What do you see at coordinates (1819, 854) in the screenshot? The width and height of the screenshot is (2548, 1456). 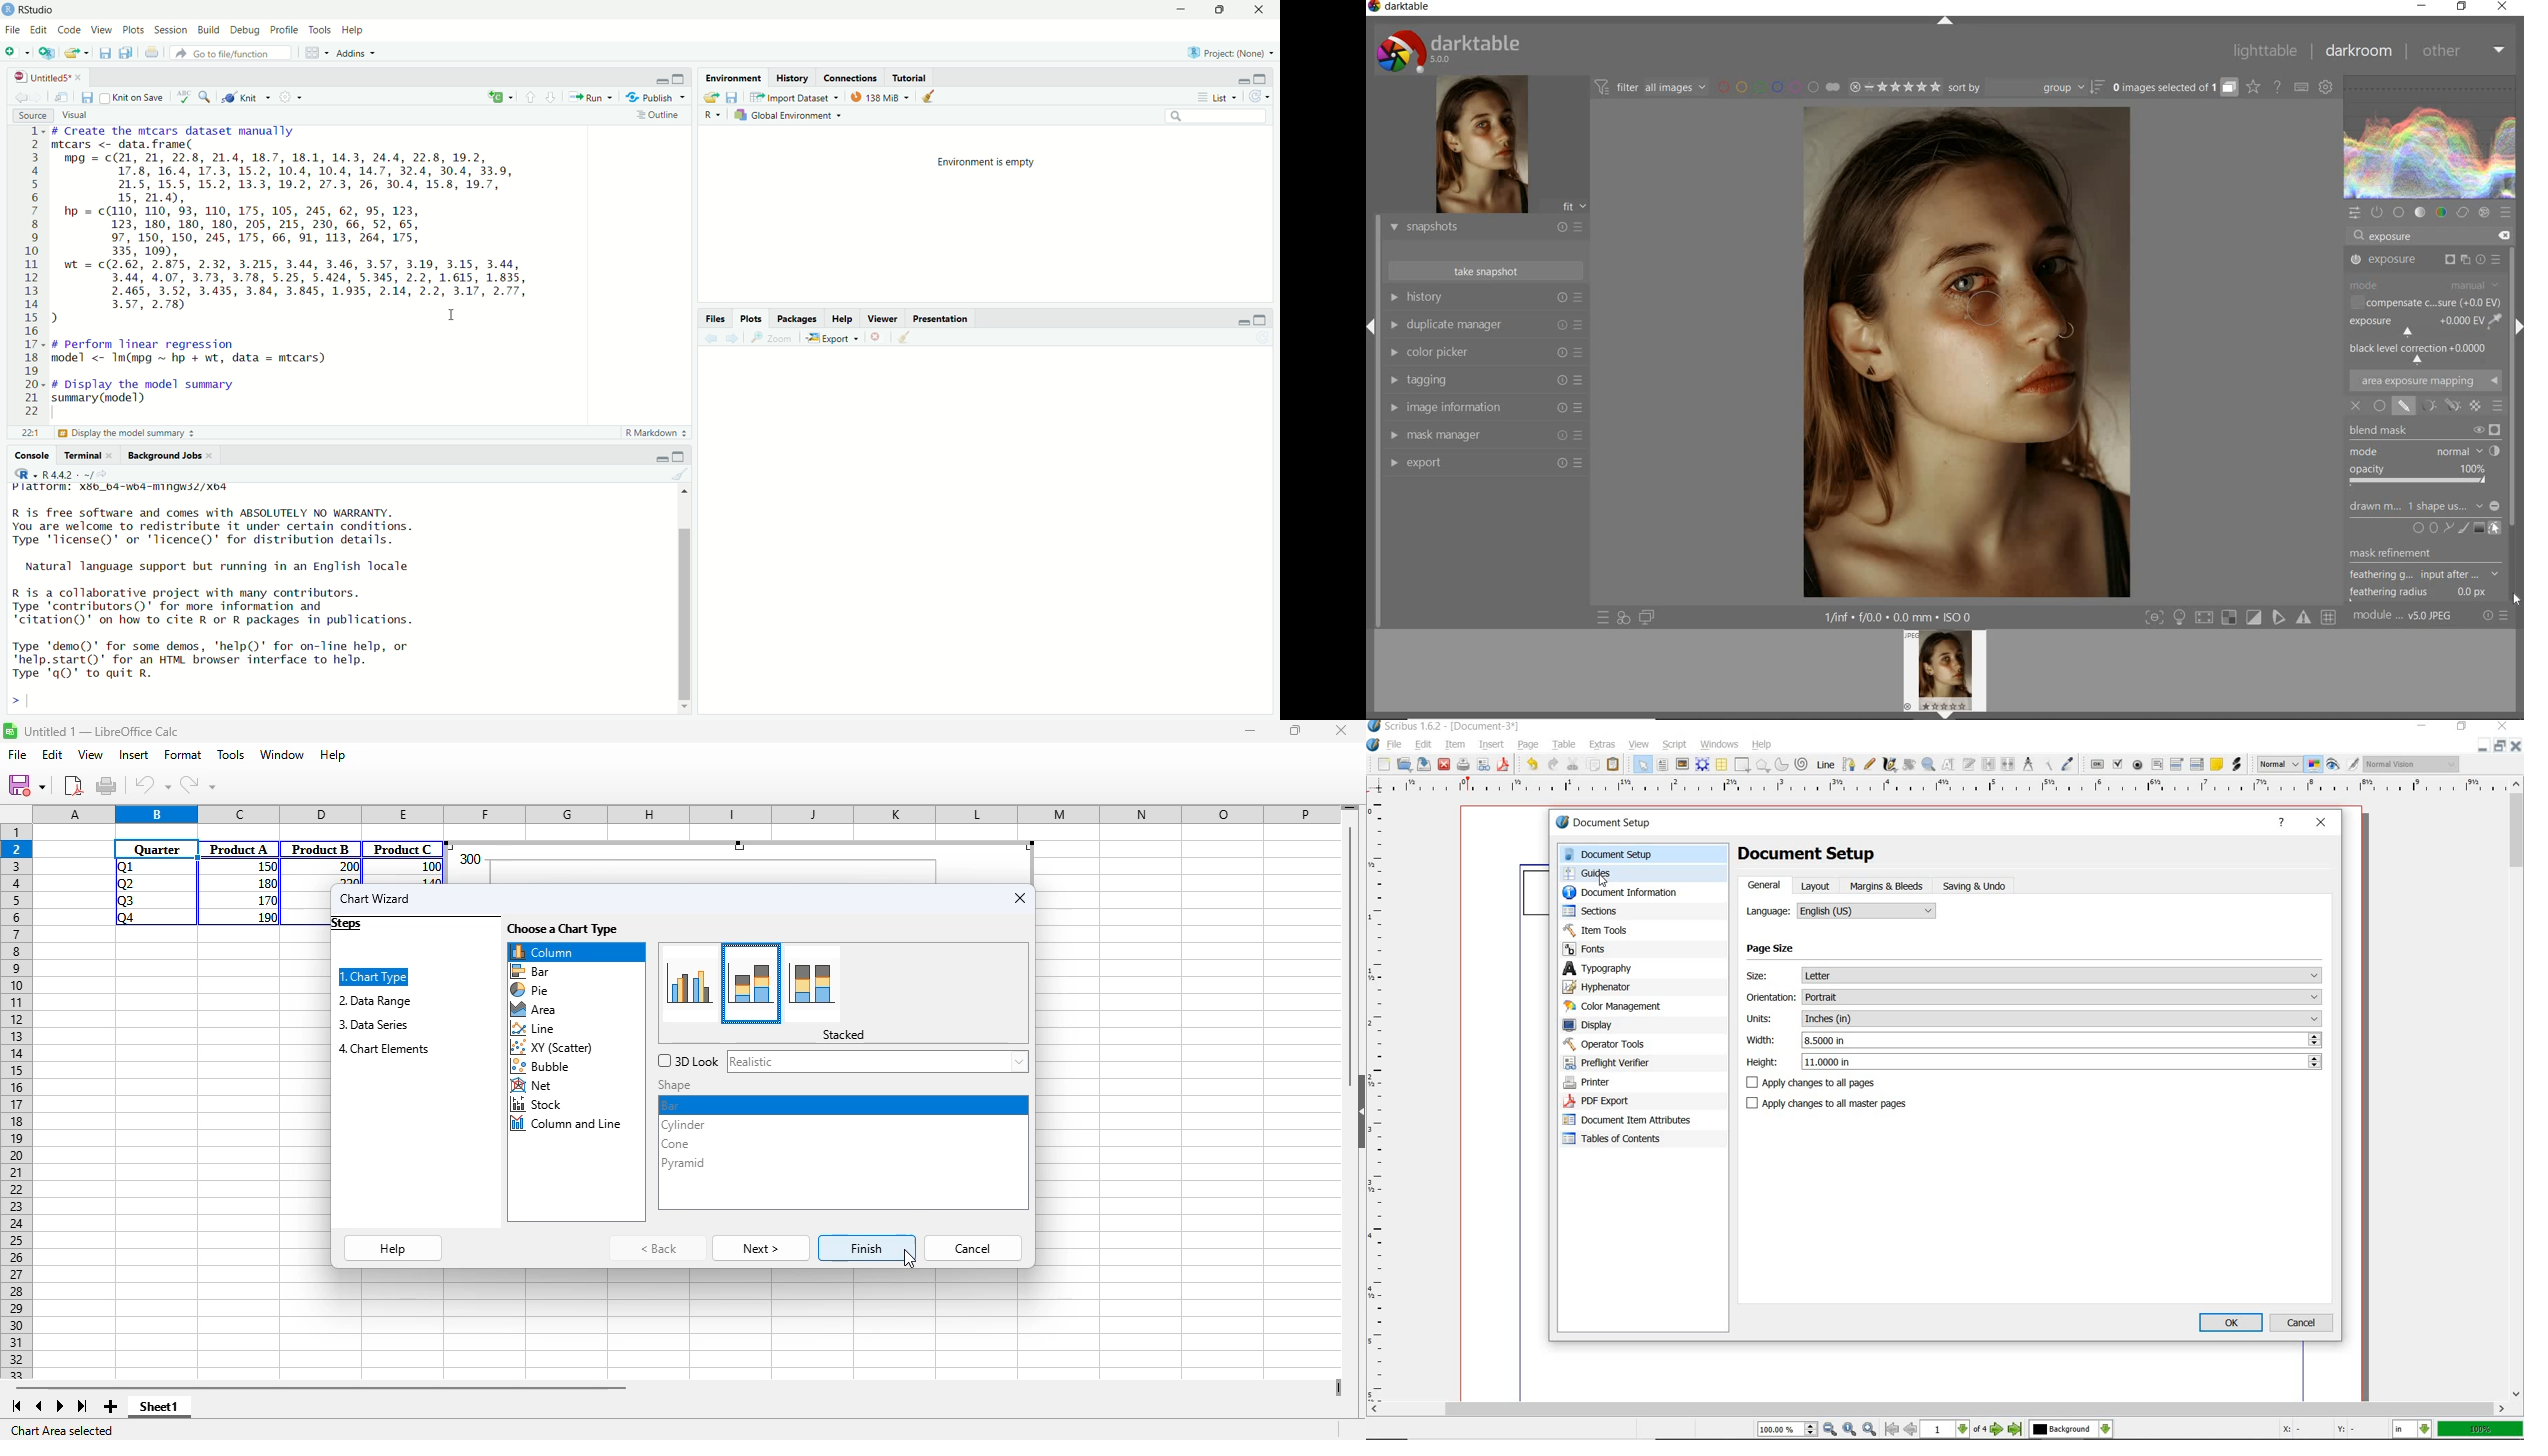 I see `document setup` at bounding box center [1819, 854].